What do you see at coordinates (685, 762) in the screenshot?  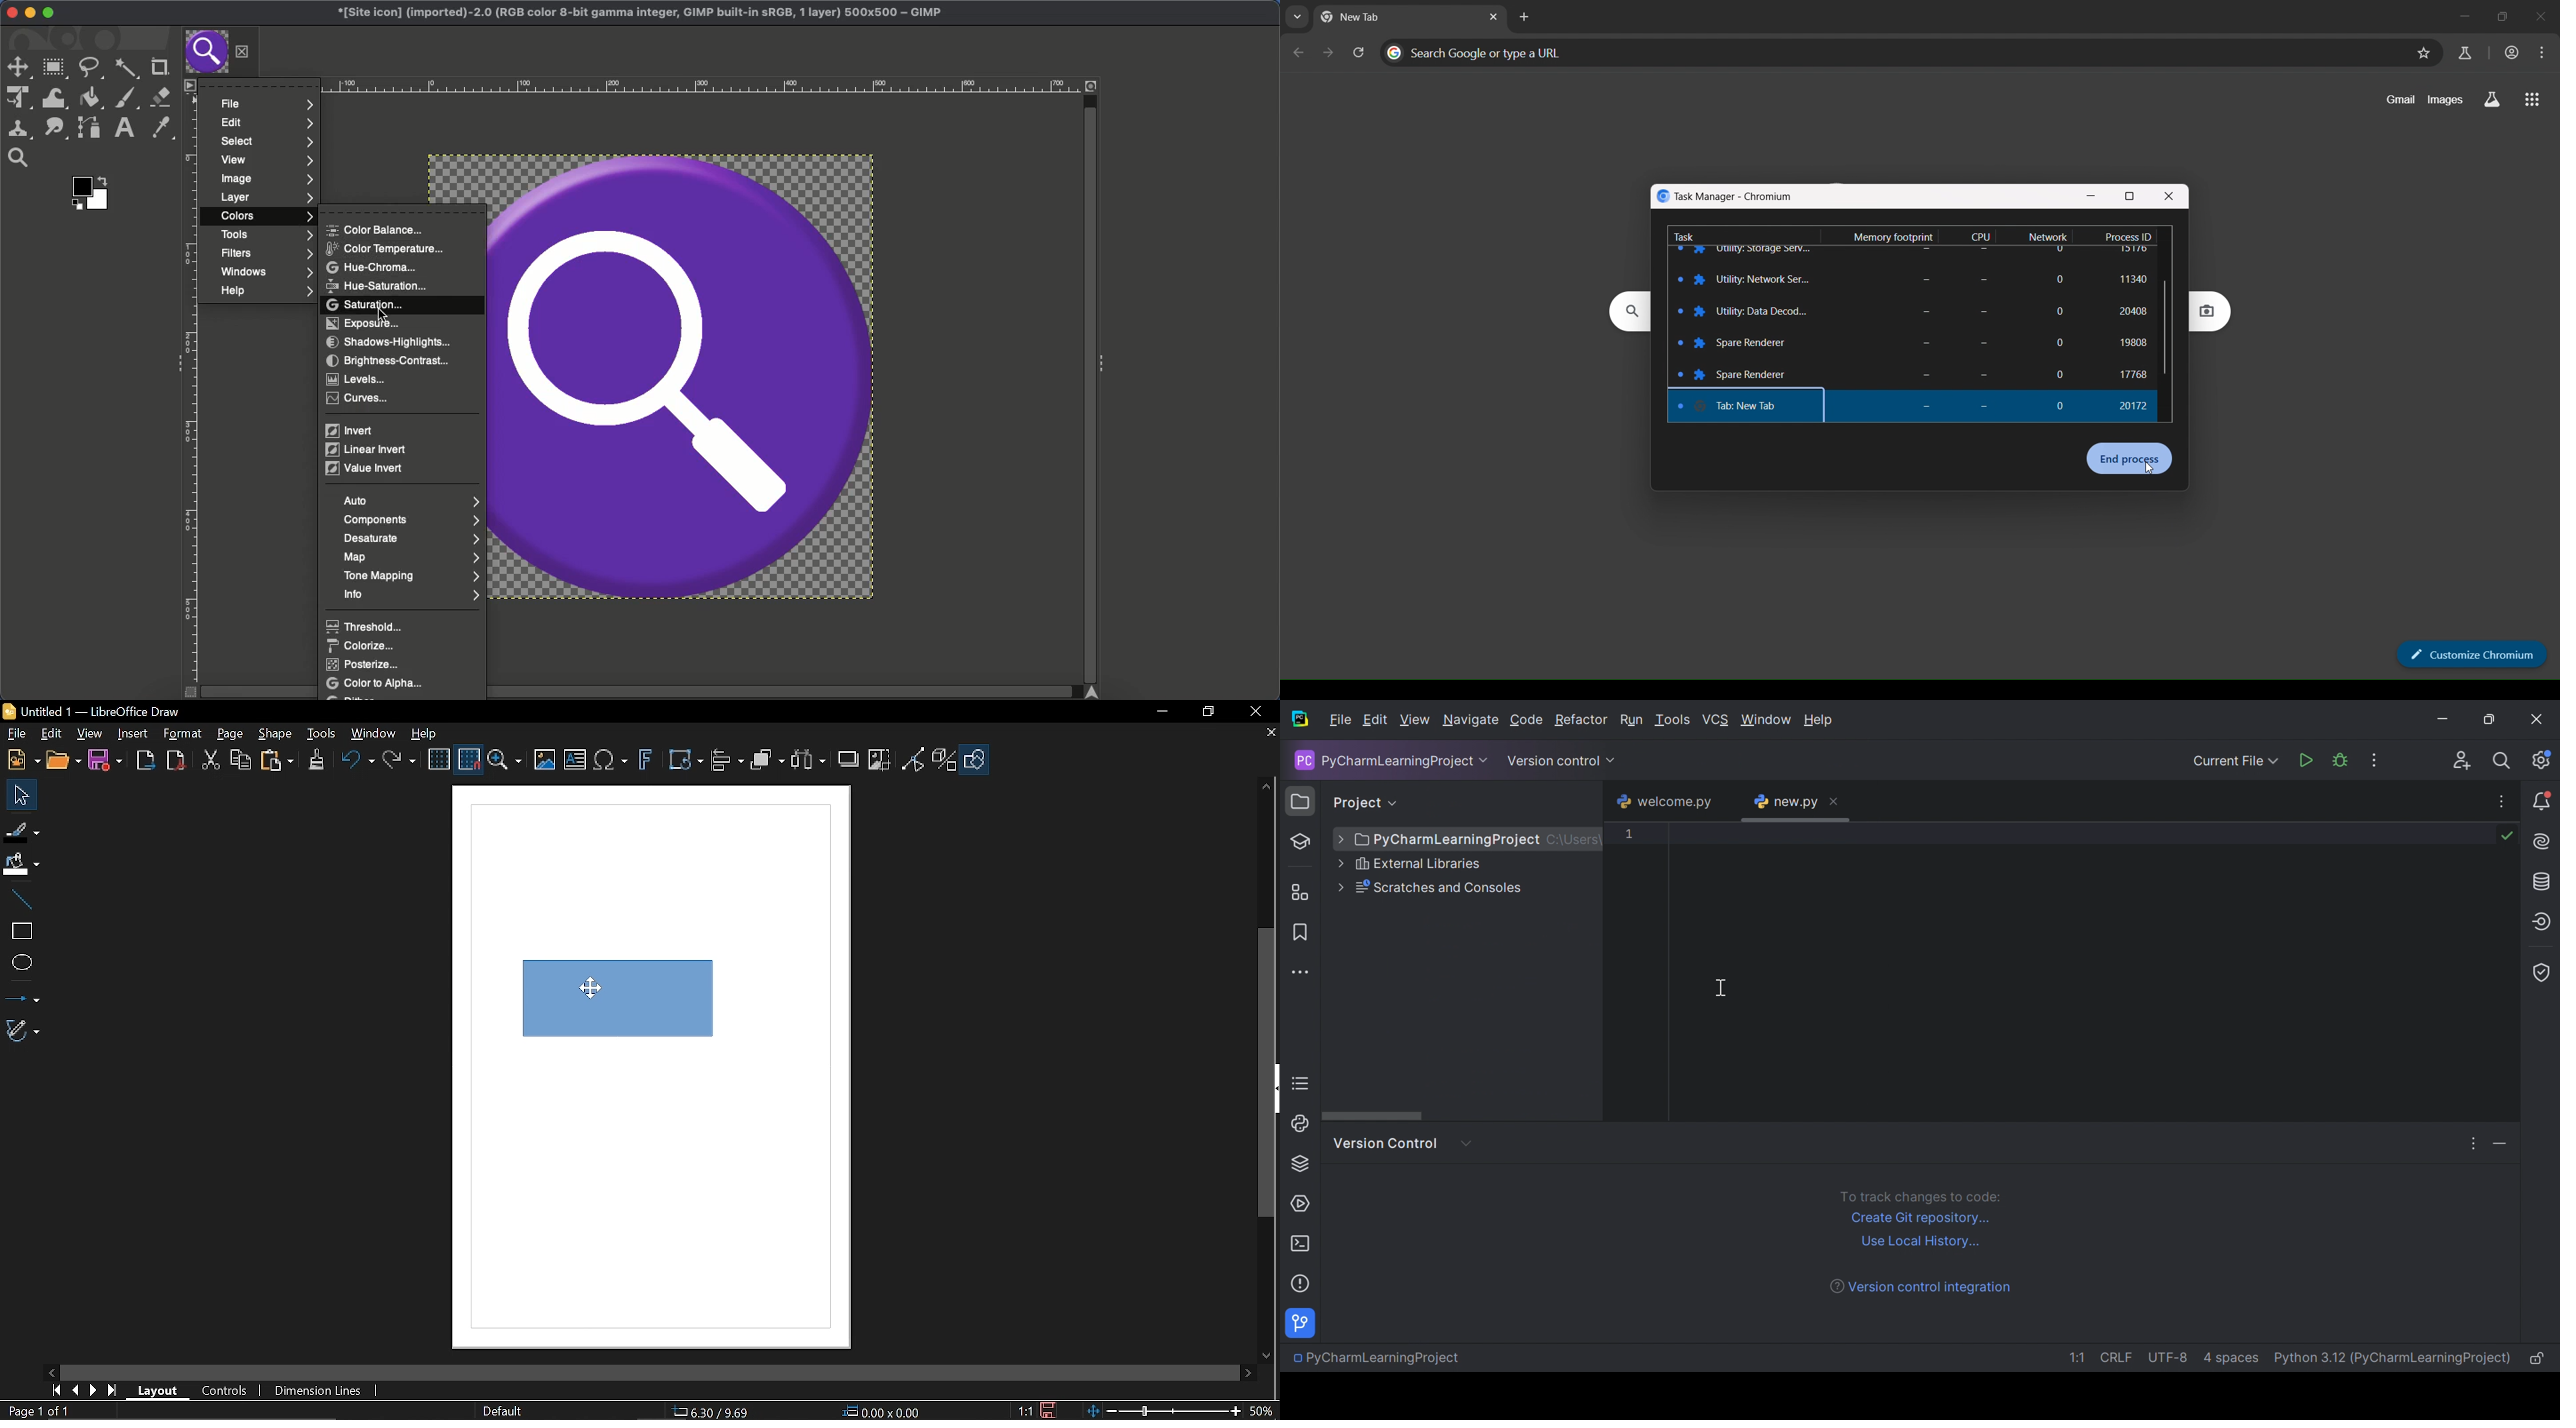 I see `Transformation` at bounding box center [685, 762].